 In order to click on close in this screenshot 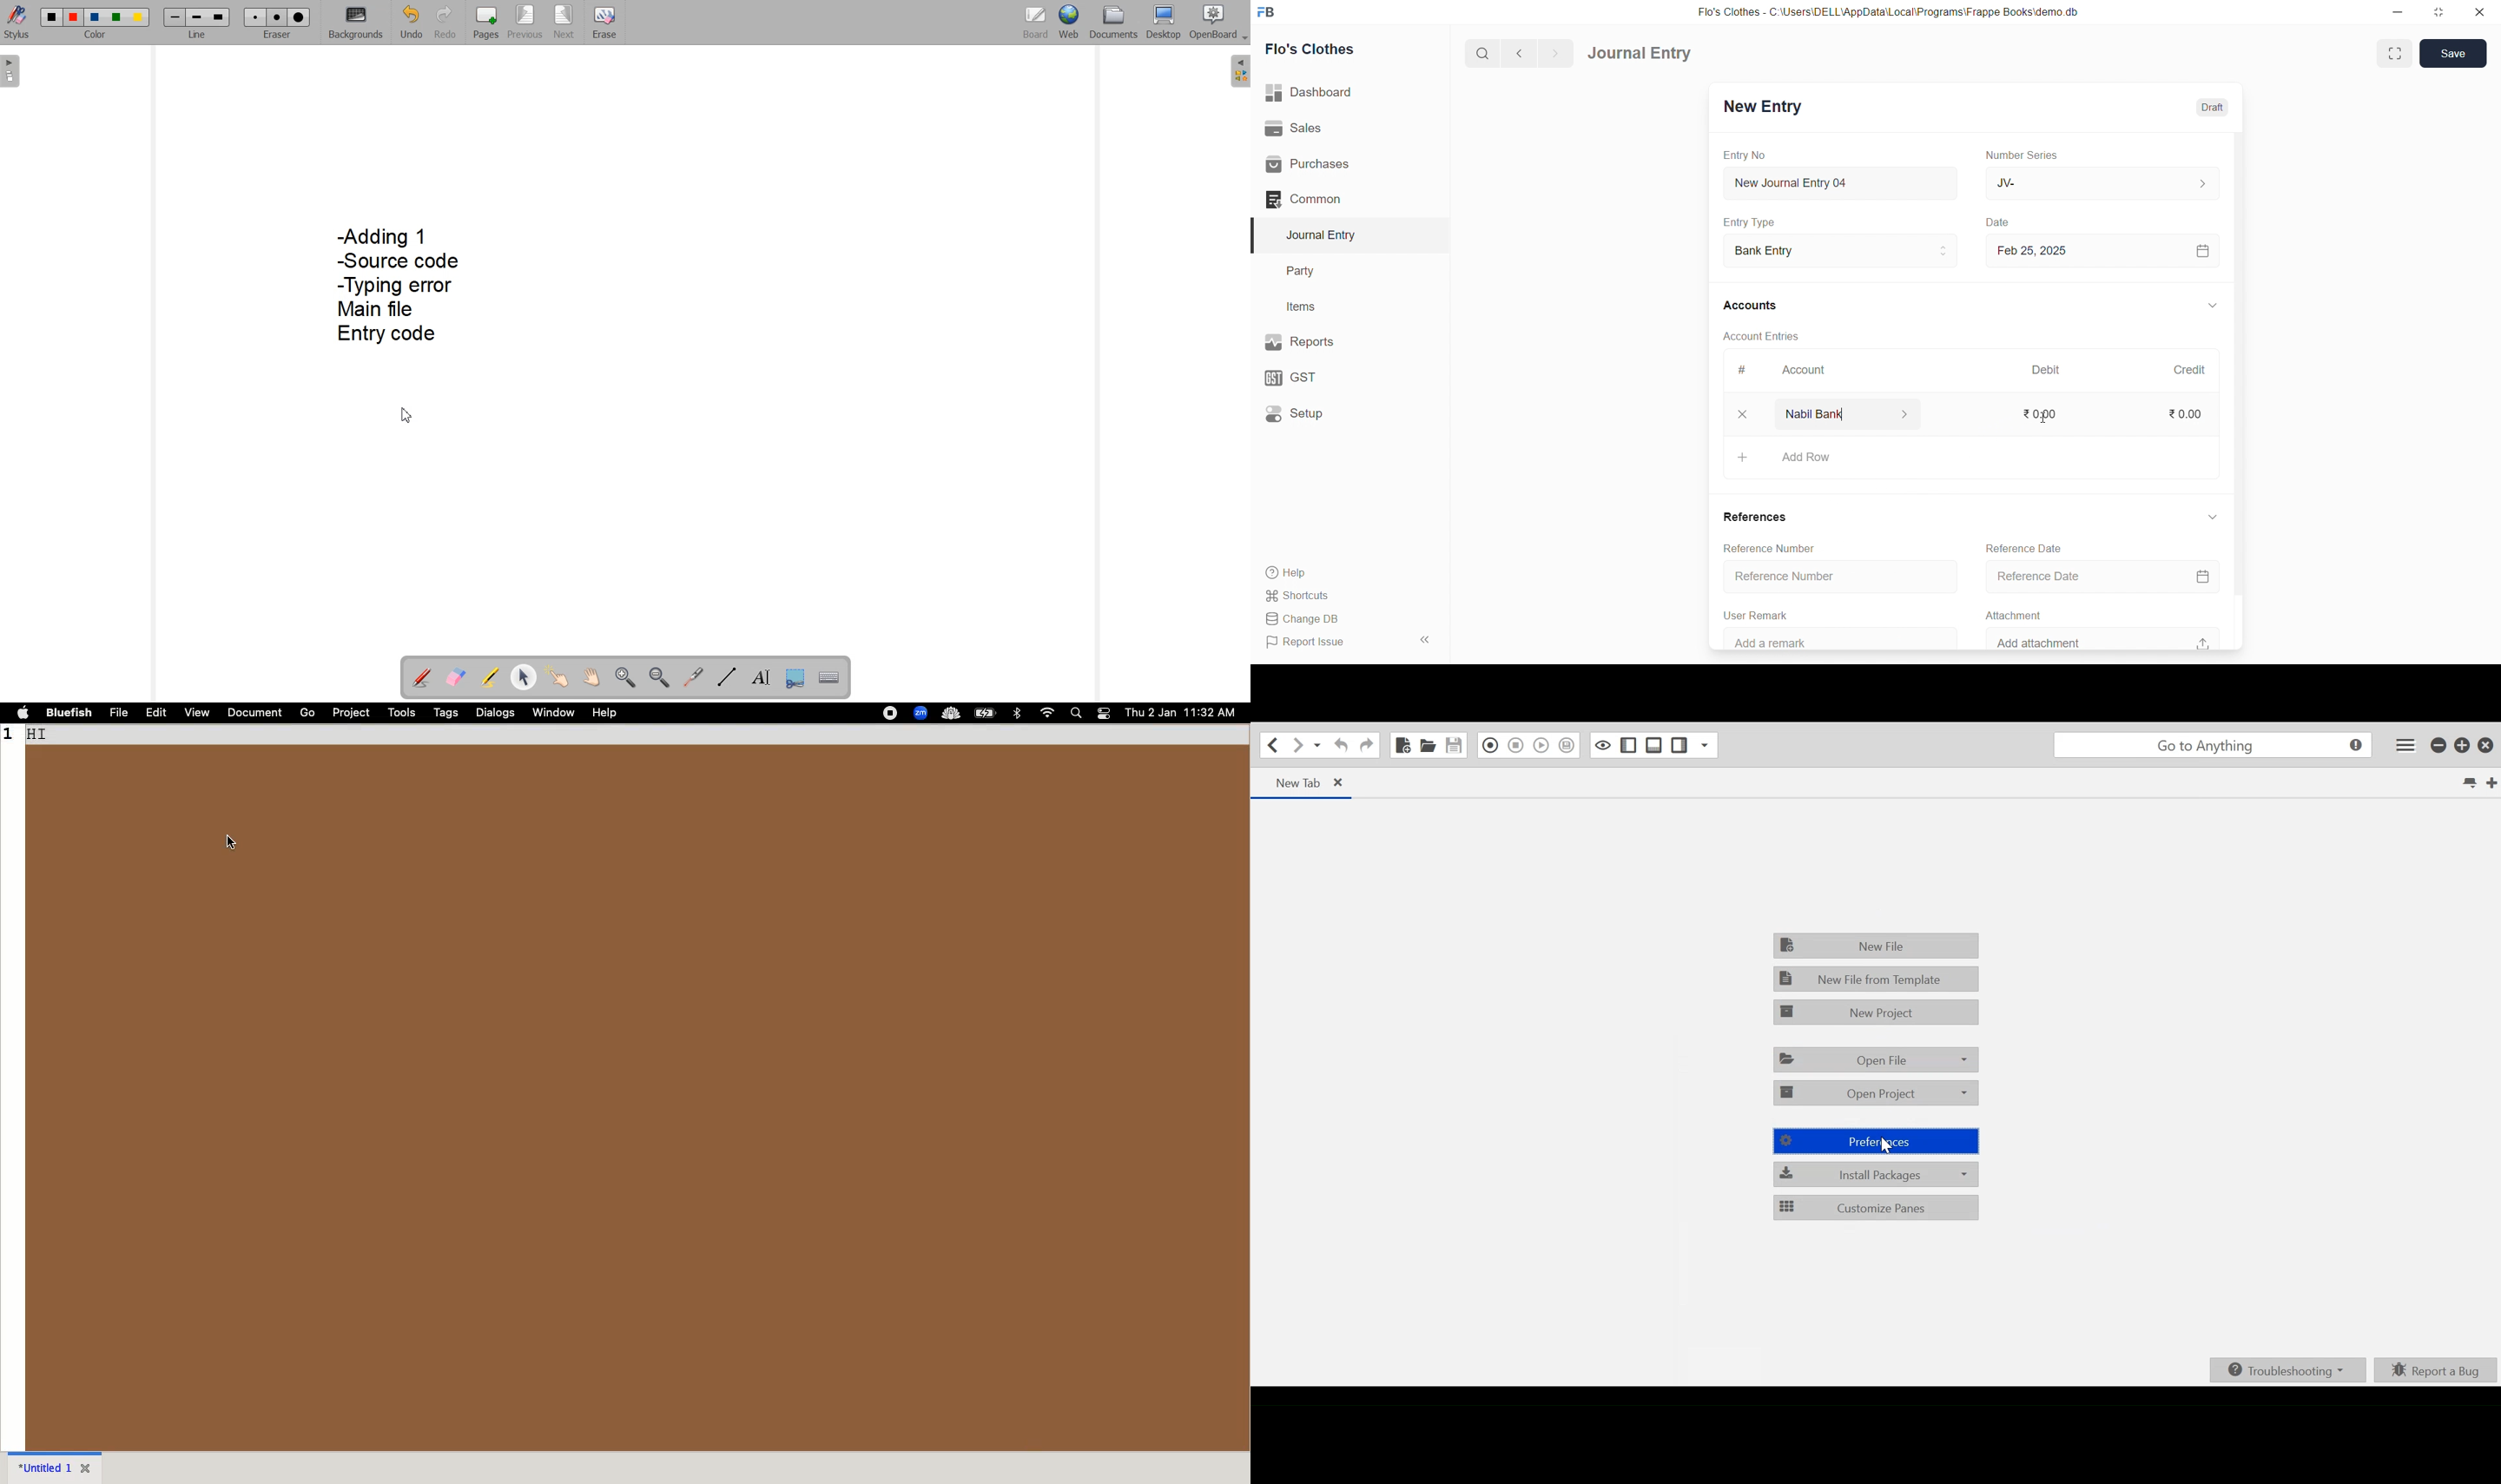, I will do `click(2474, 12)`.